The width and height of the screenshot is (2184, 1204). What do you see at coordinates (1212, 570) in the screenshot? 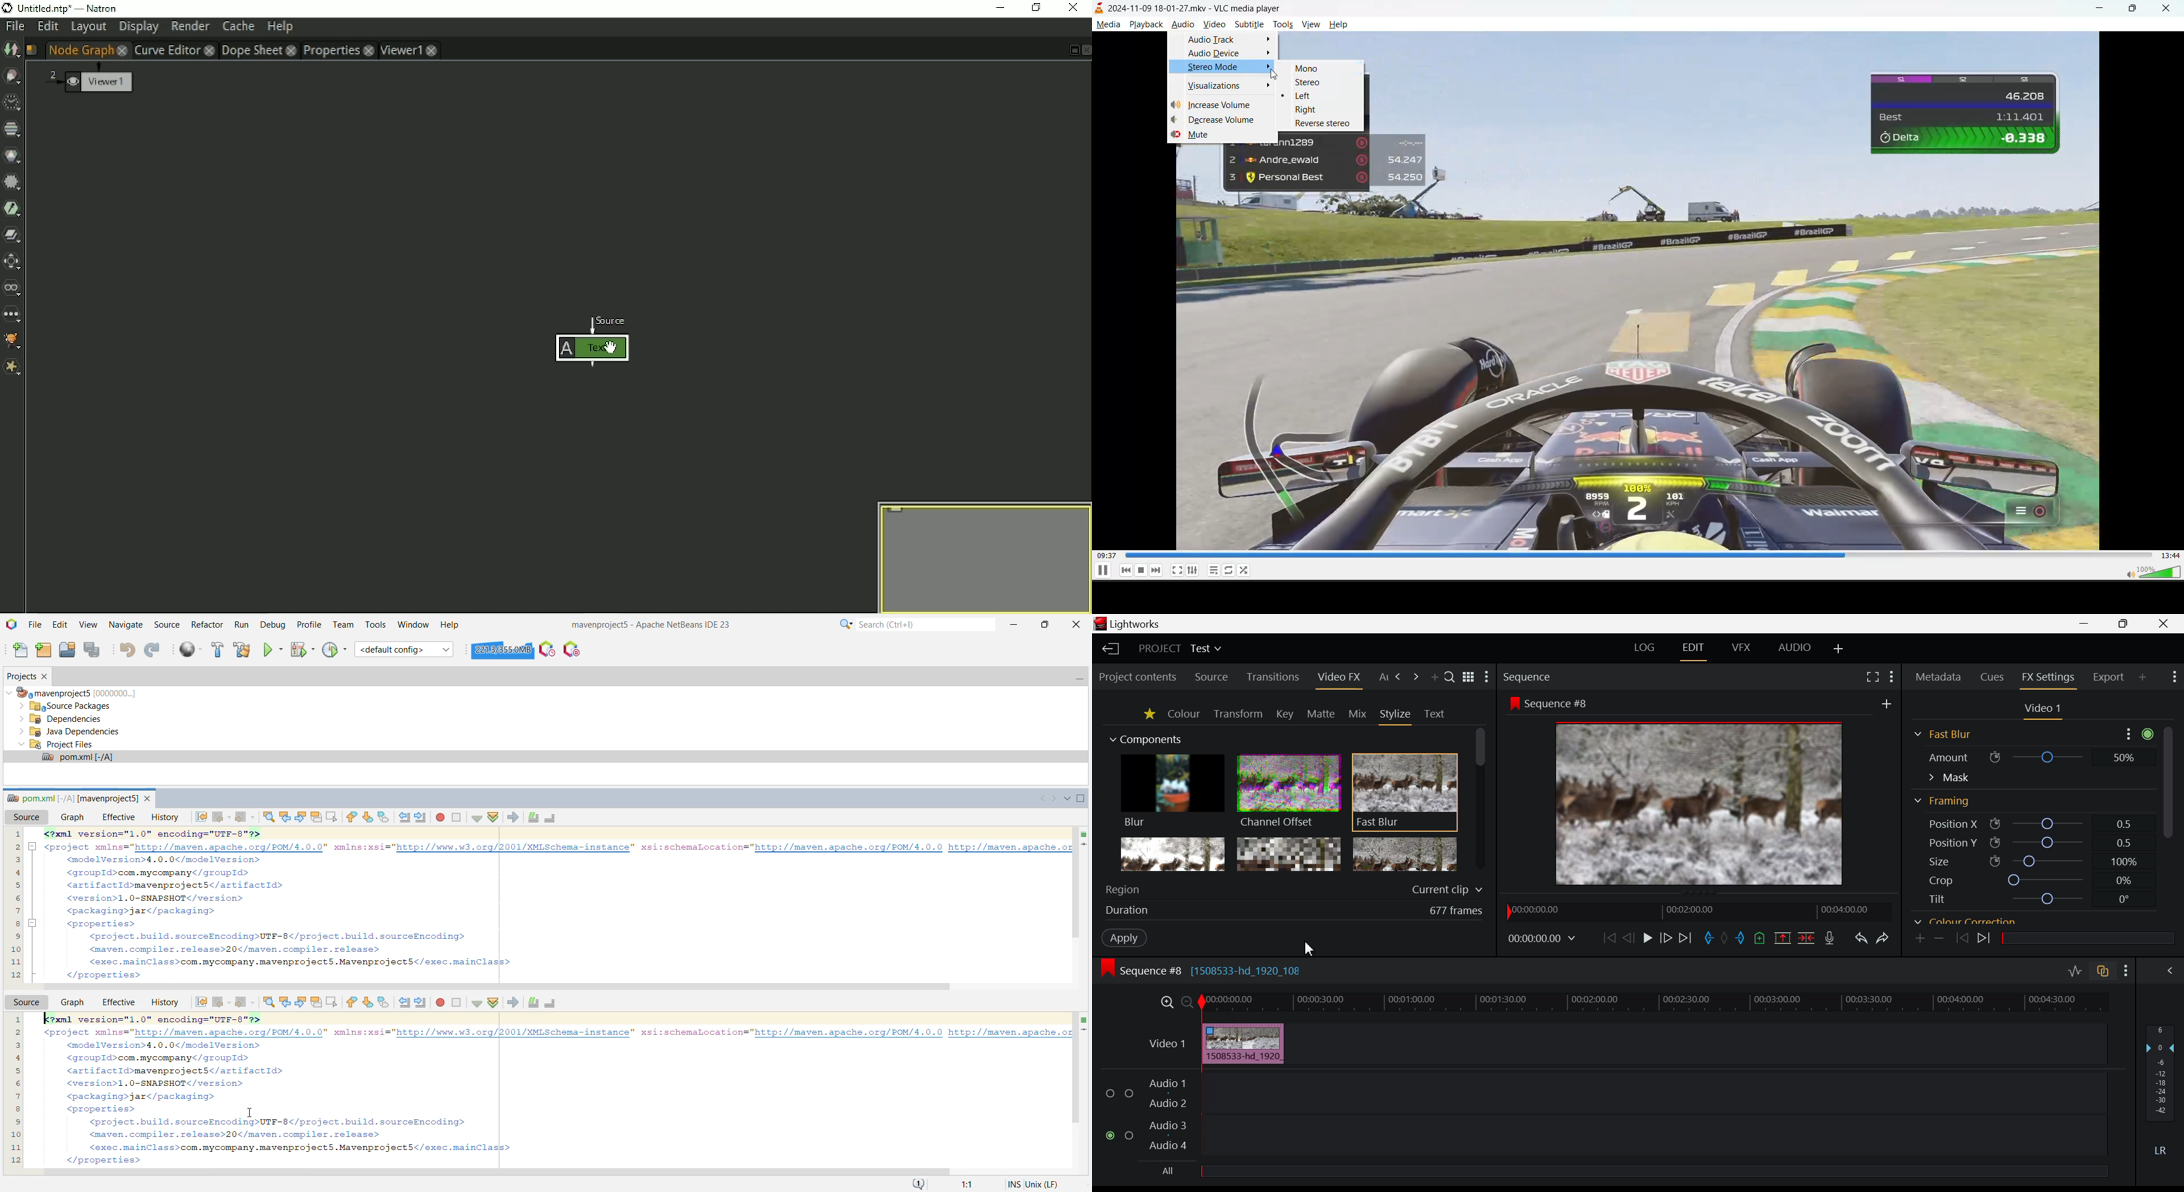
I see `playlist` at bounding box center [1212, 570].